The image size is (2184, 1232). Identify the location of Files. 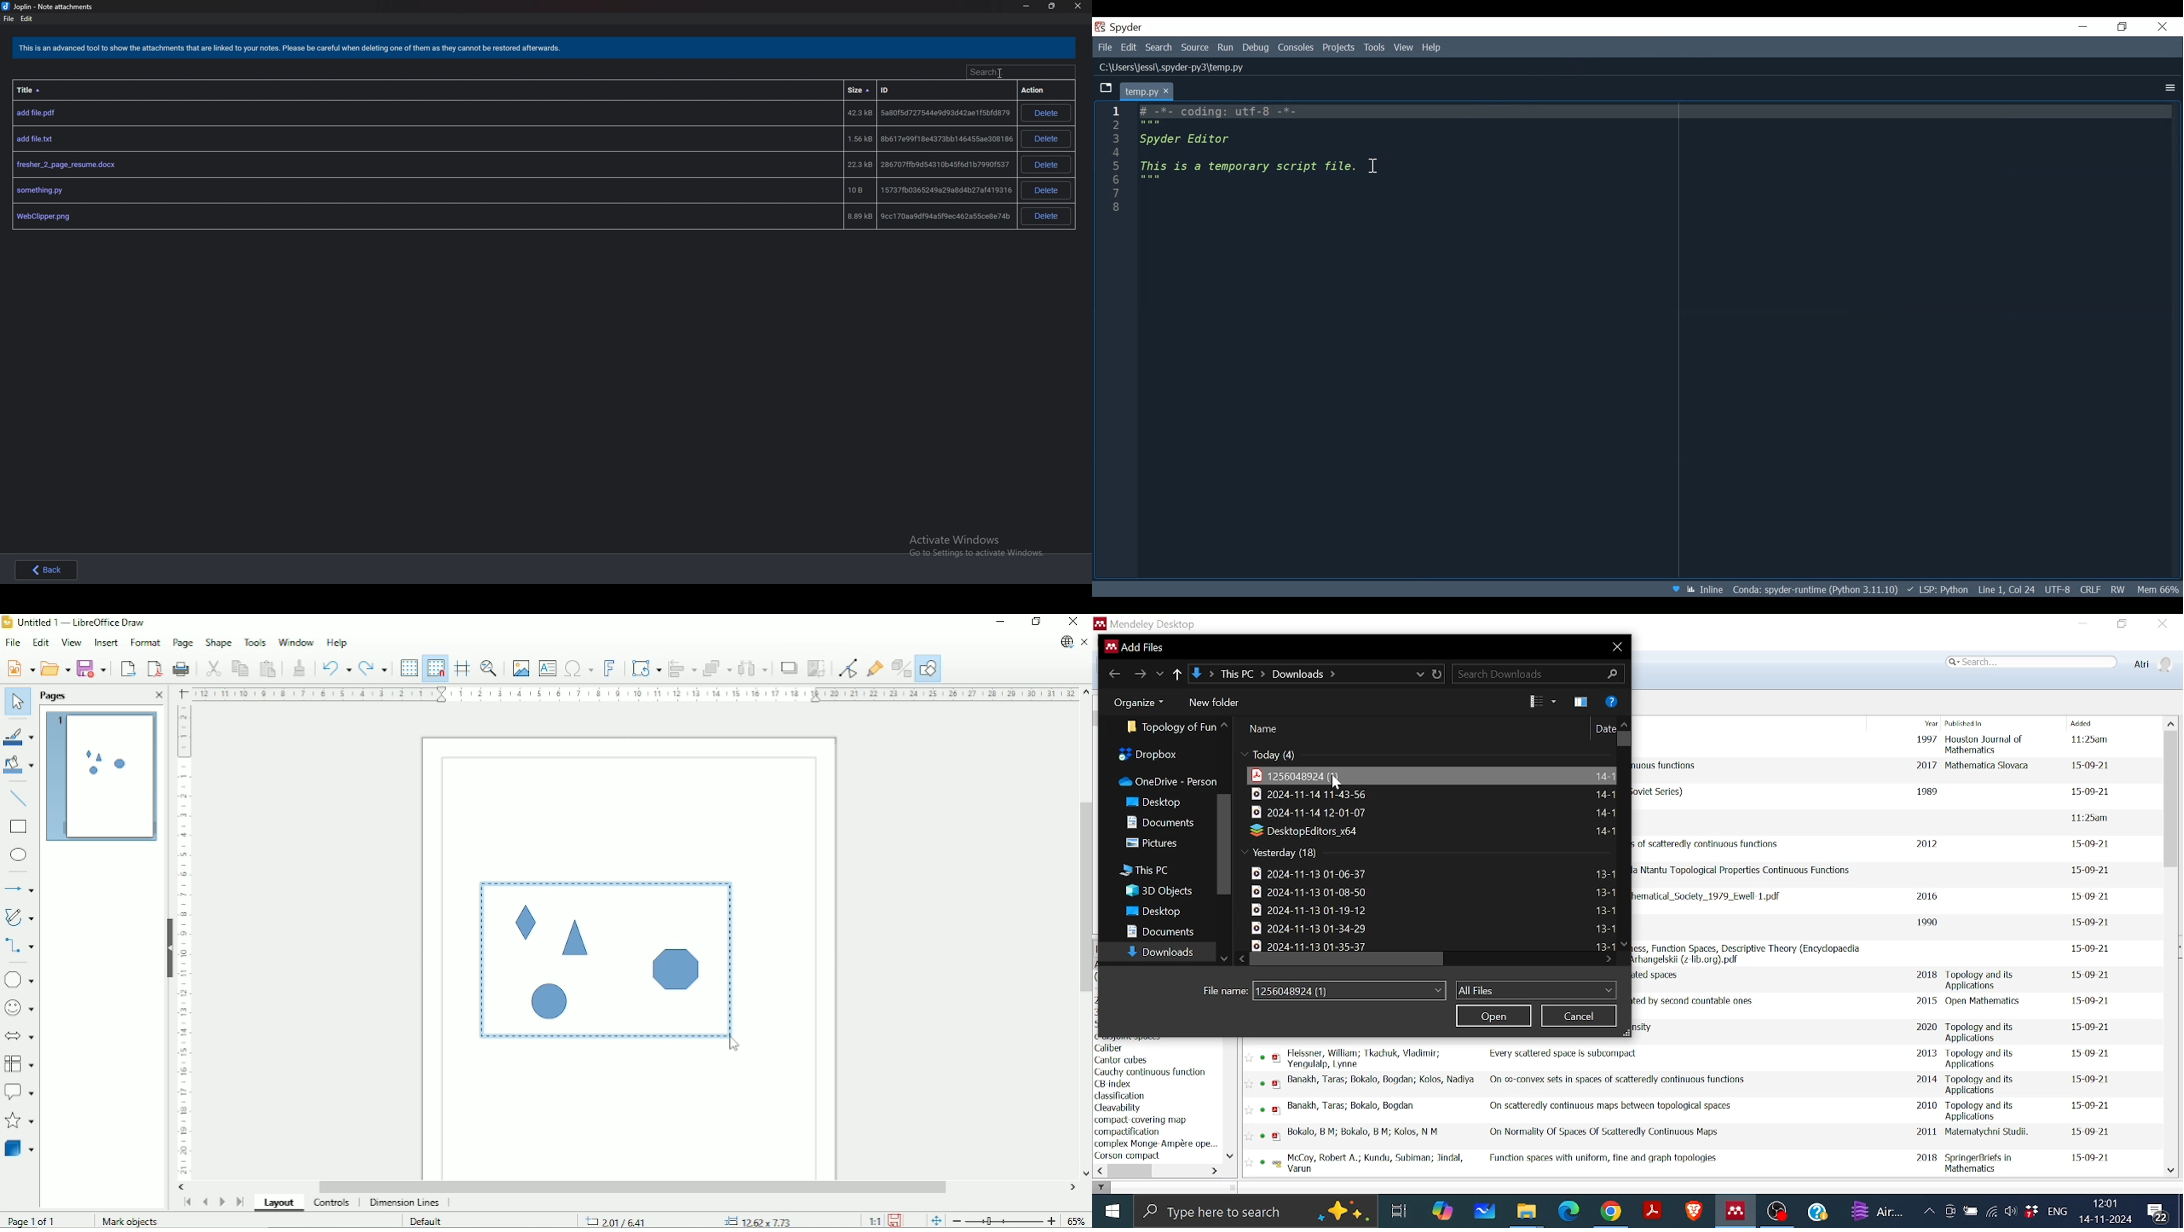
(1528, 1211).